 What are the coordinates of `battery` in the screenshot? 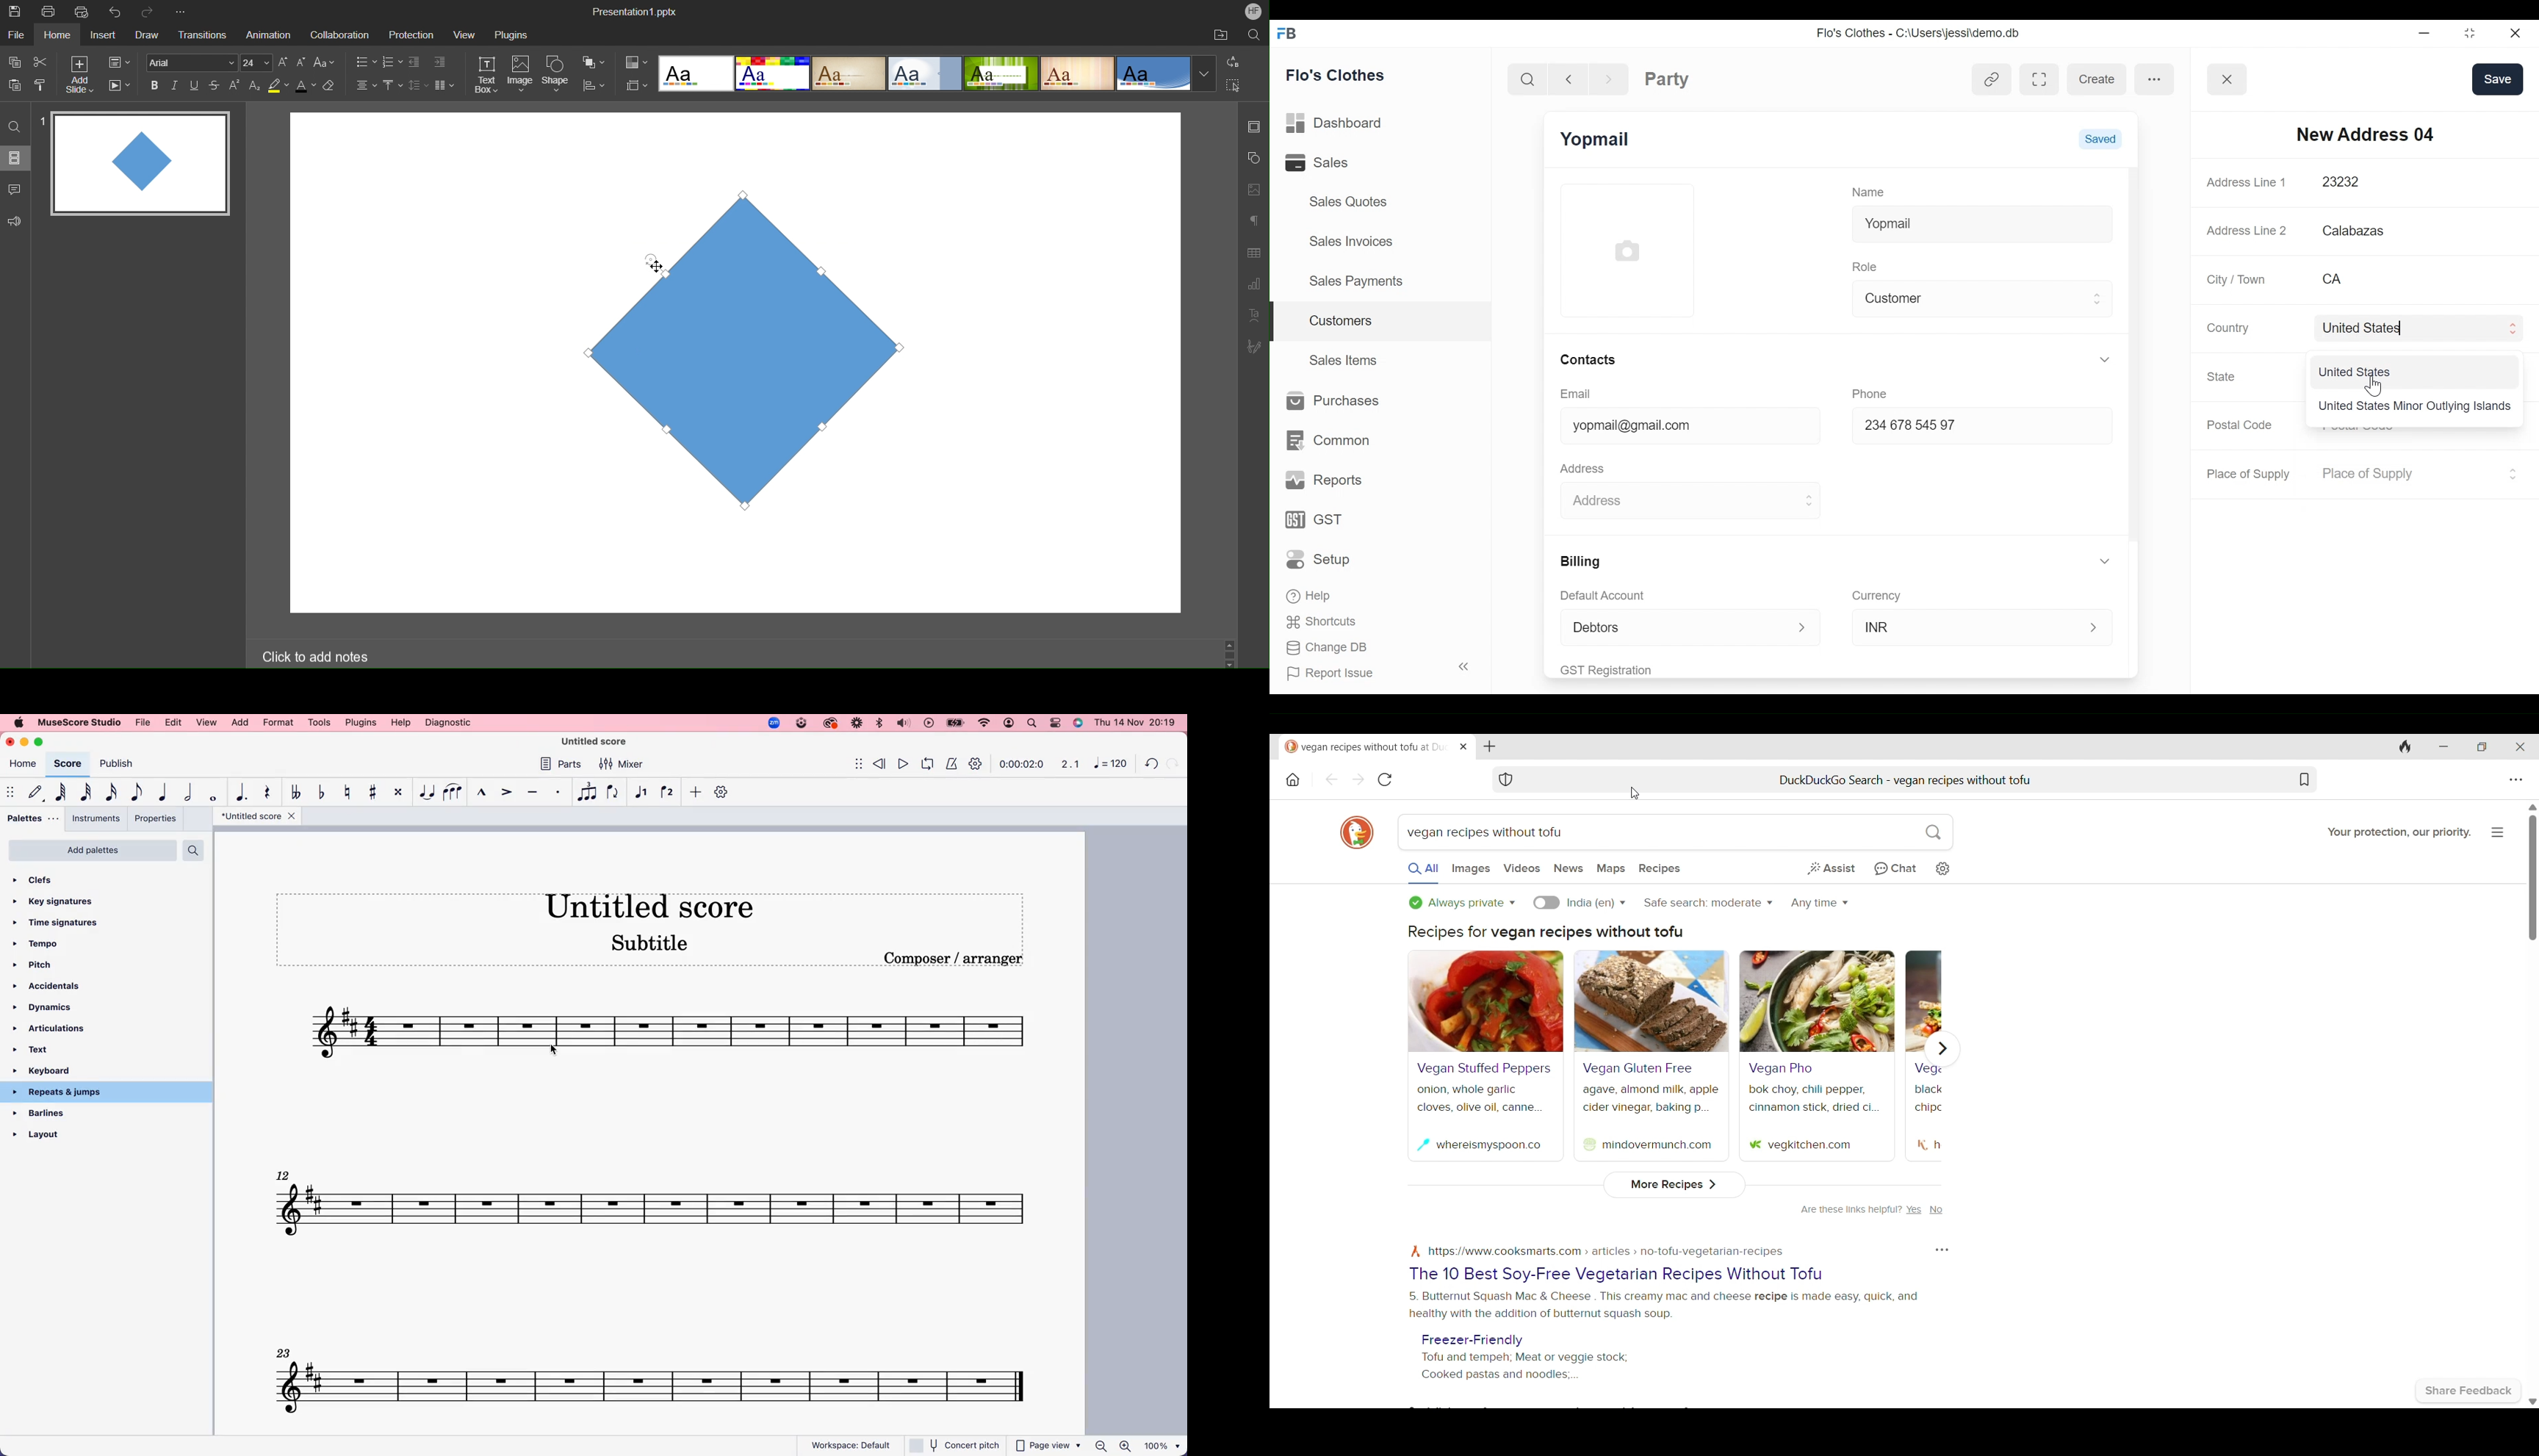 It's located at (955, 724).